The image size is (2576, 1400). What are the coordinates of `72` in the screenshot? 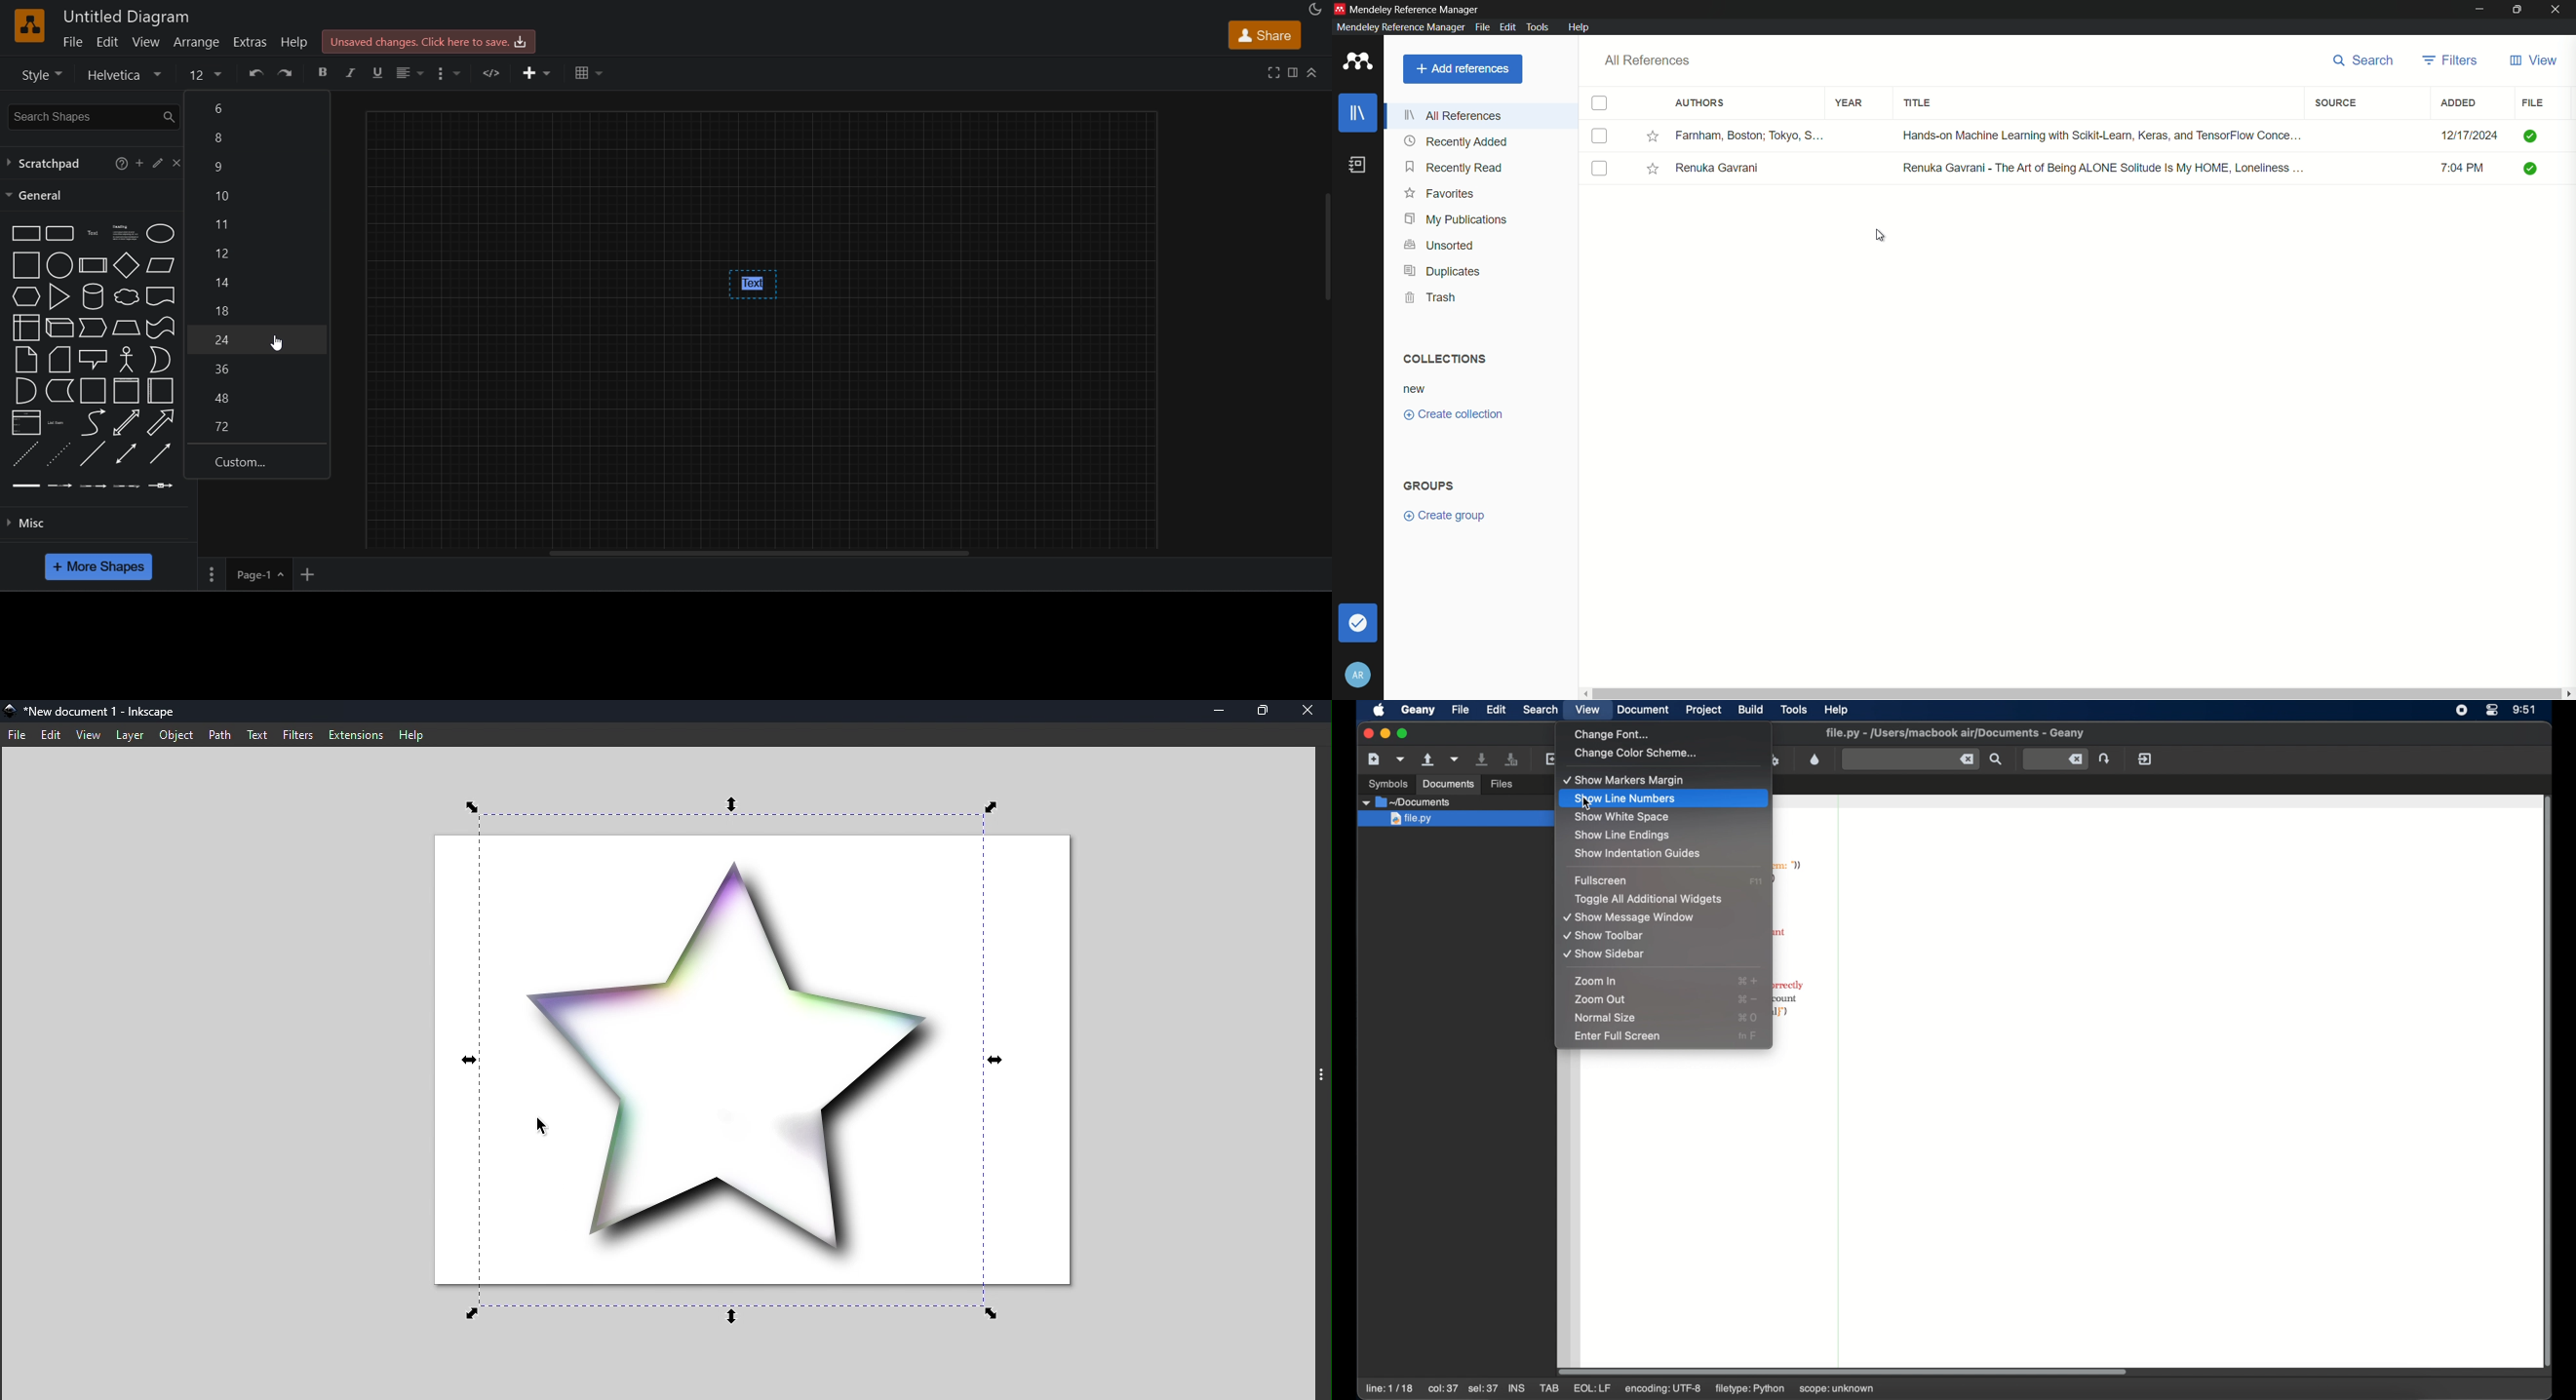 It's located at (257, 429).